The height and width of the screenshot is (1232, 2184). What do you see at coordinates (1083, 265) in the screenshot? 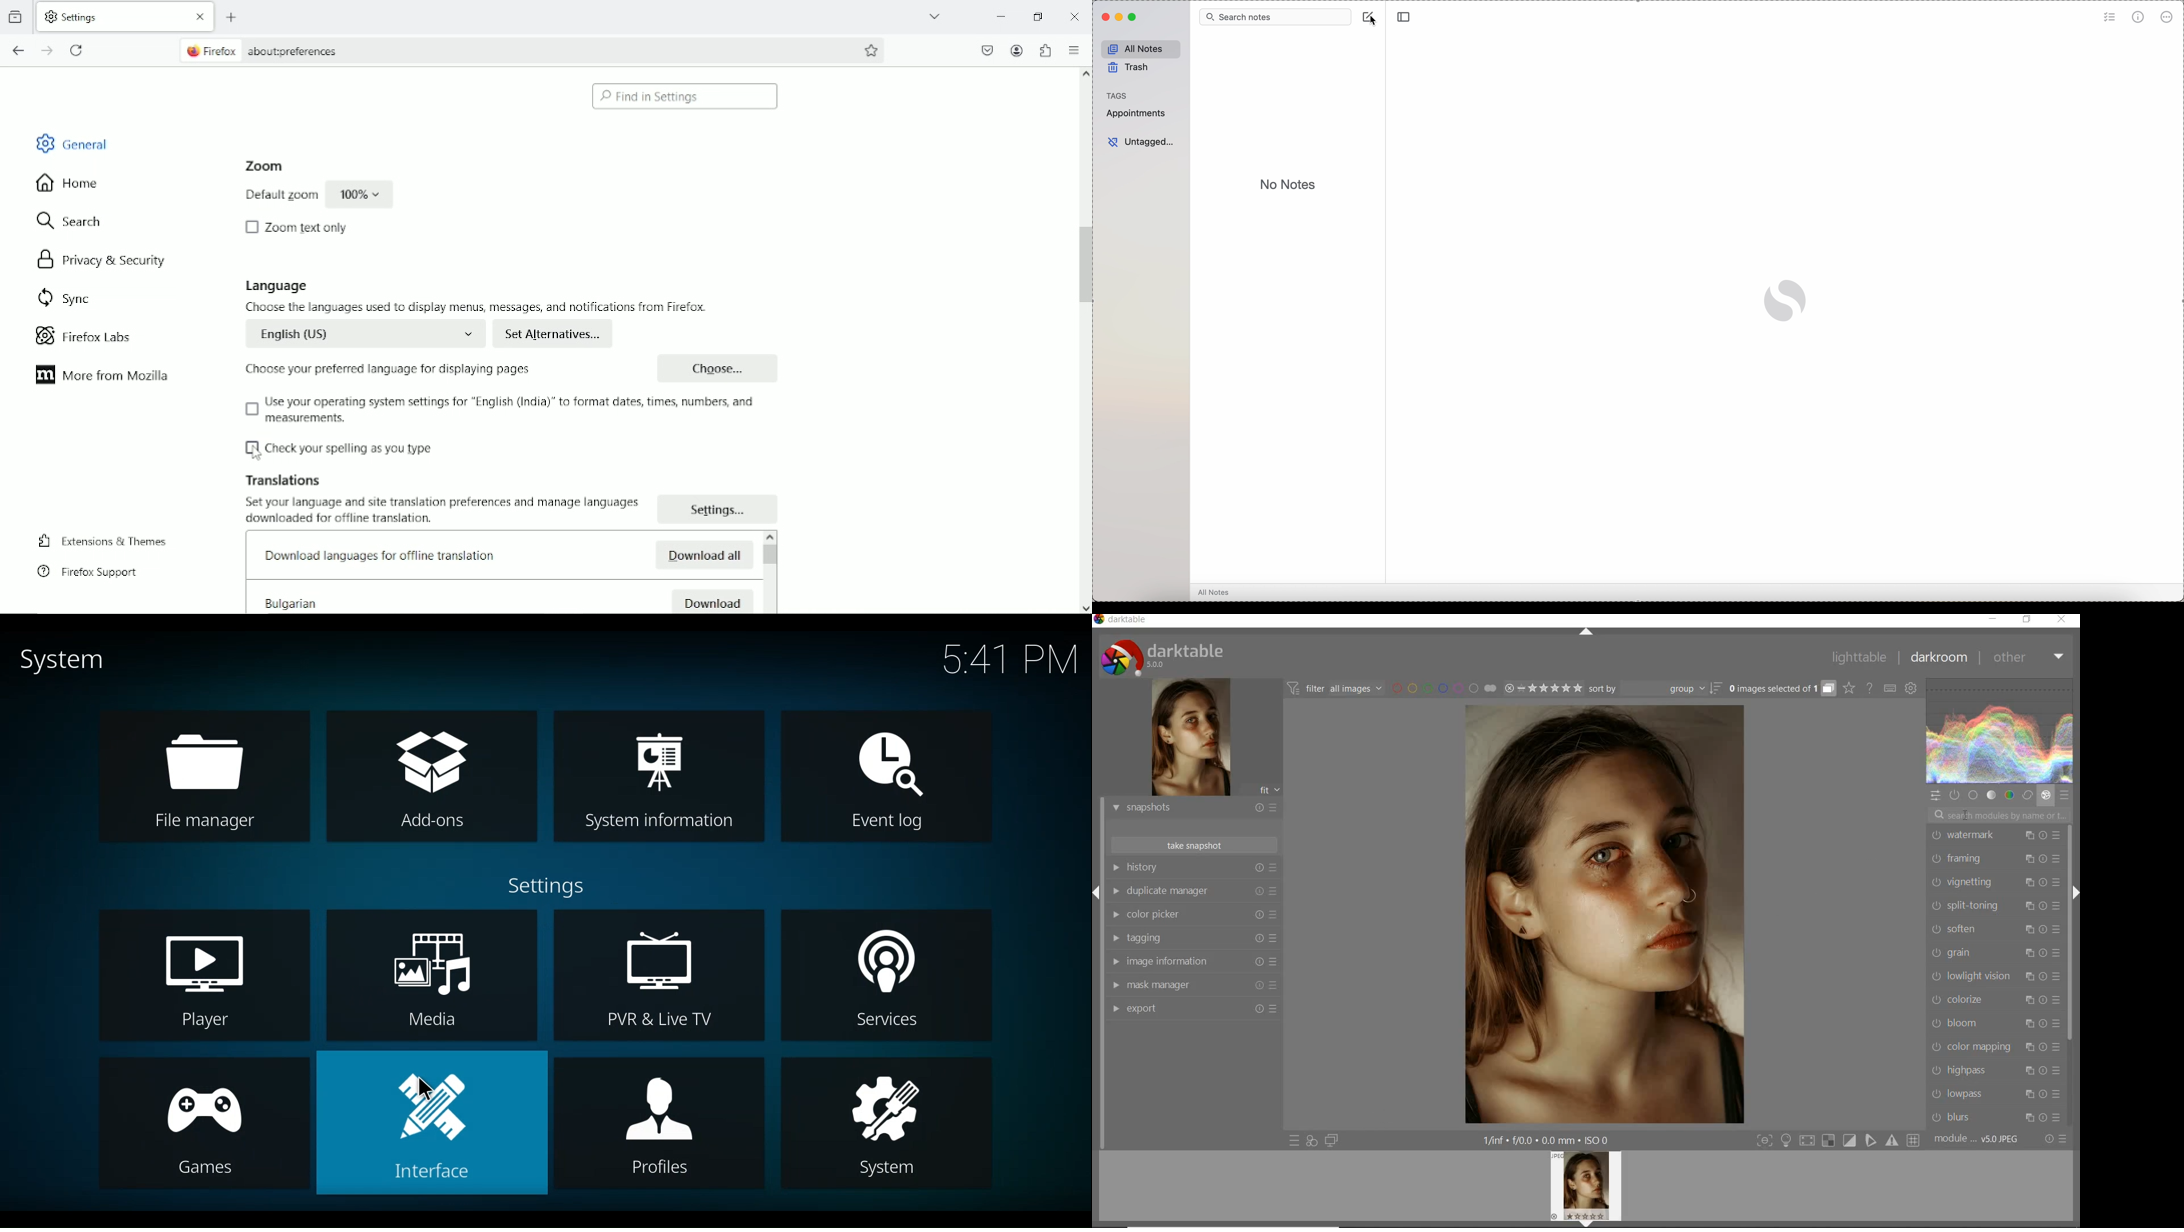
I see `Vertical scrollbar` at bounding box center [1083, 265].